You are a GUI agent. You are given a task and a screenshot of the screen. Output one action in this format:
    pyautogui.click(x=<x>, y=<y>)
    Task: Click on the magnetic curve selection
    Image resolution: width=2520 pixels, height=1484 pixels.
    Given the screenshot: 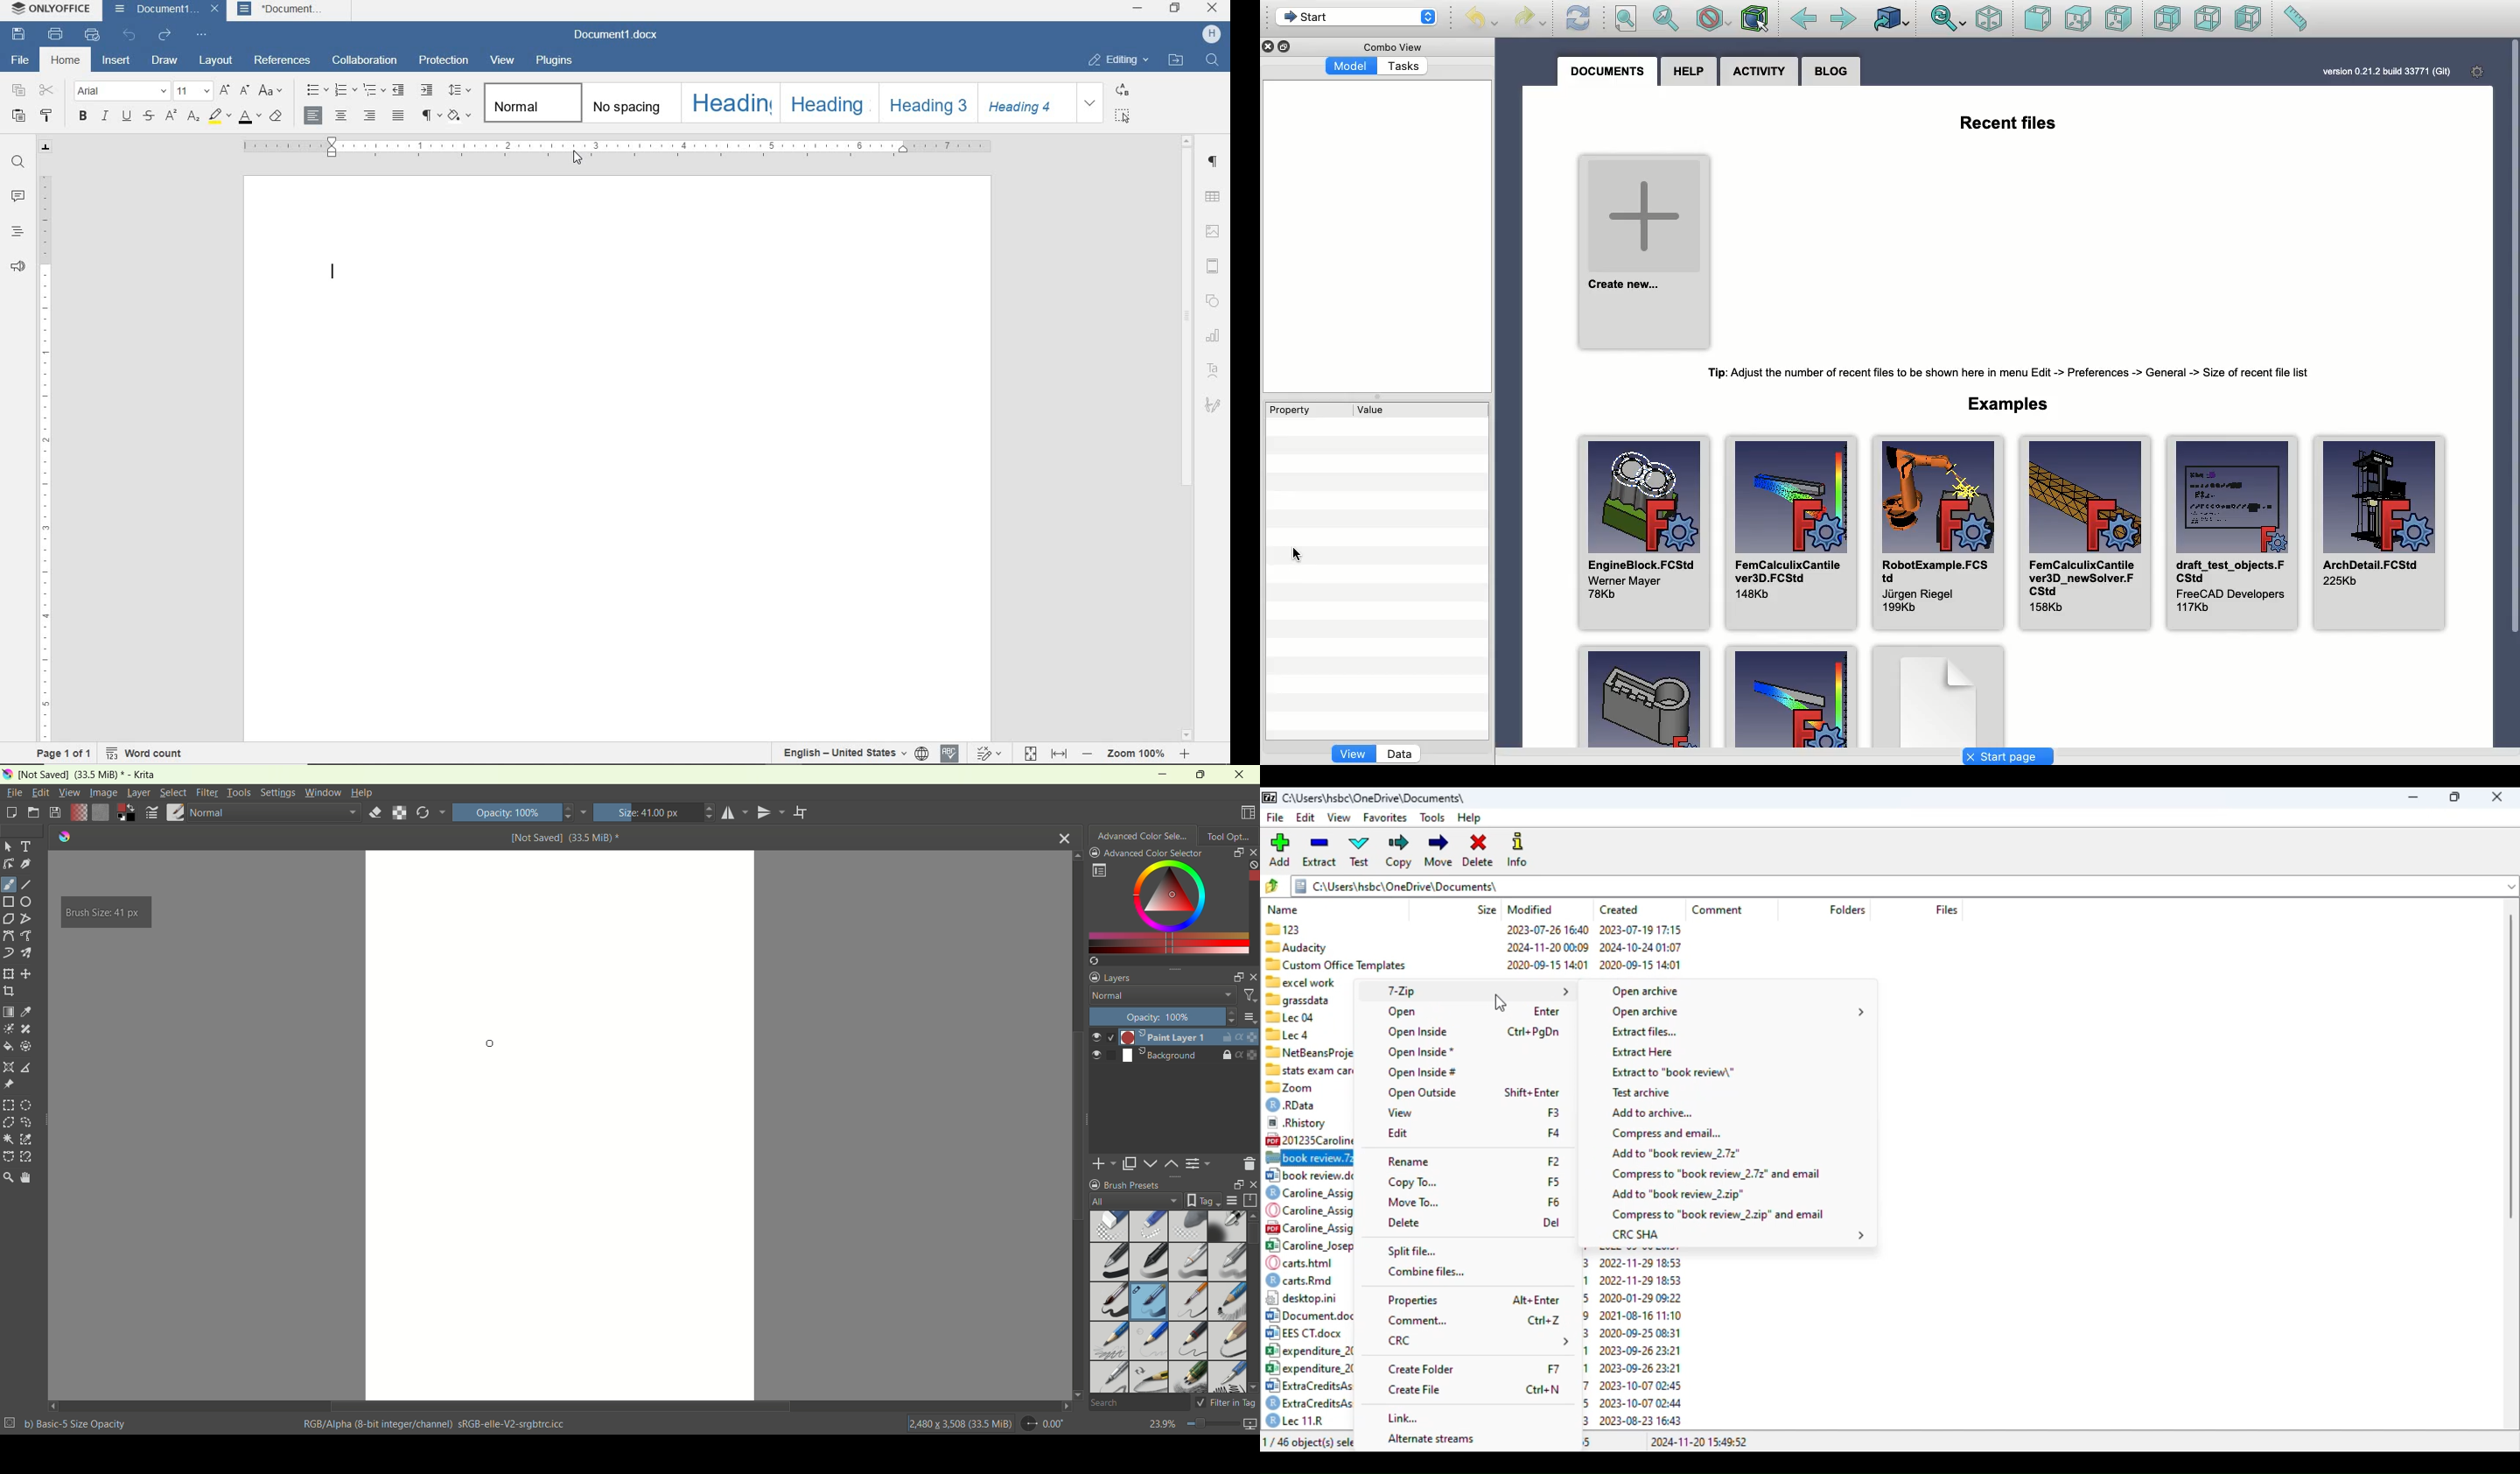 What is the action you would take?
    pyautogui.click(x=28, y=1157)
    